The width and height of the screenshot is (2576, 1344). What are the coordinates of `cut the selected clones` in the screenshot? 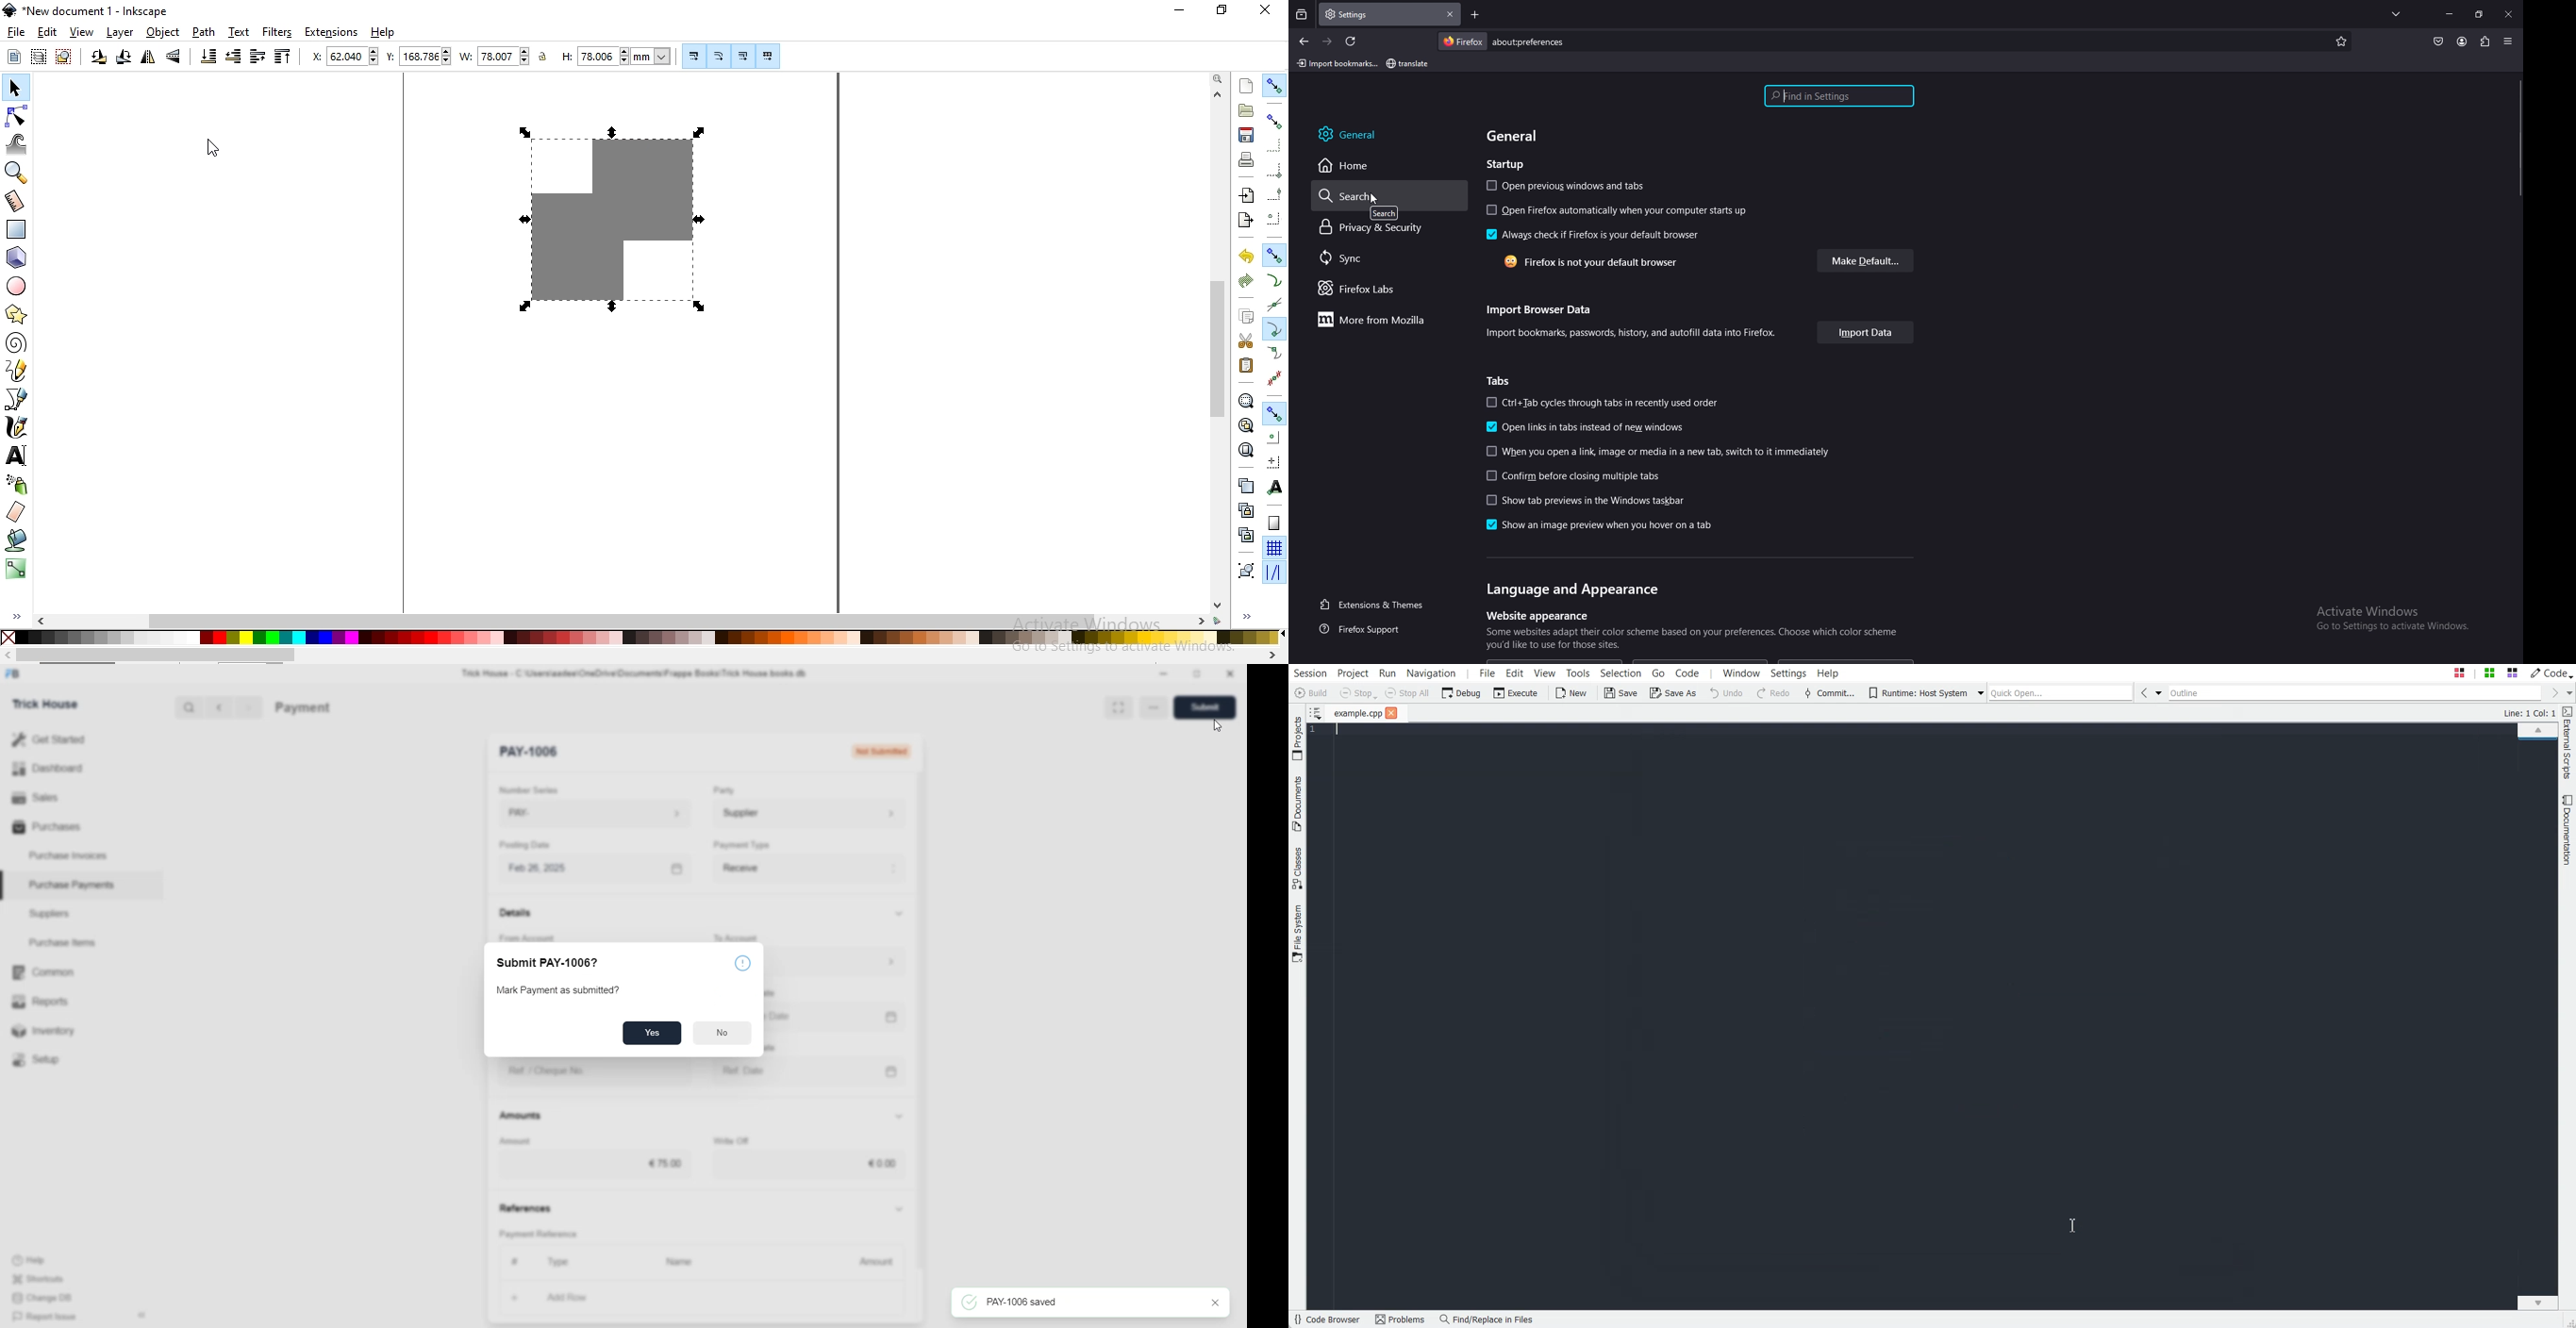 It's located at (1246, 534).